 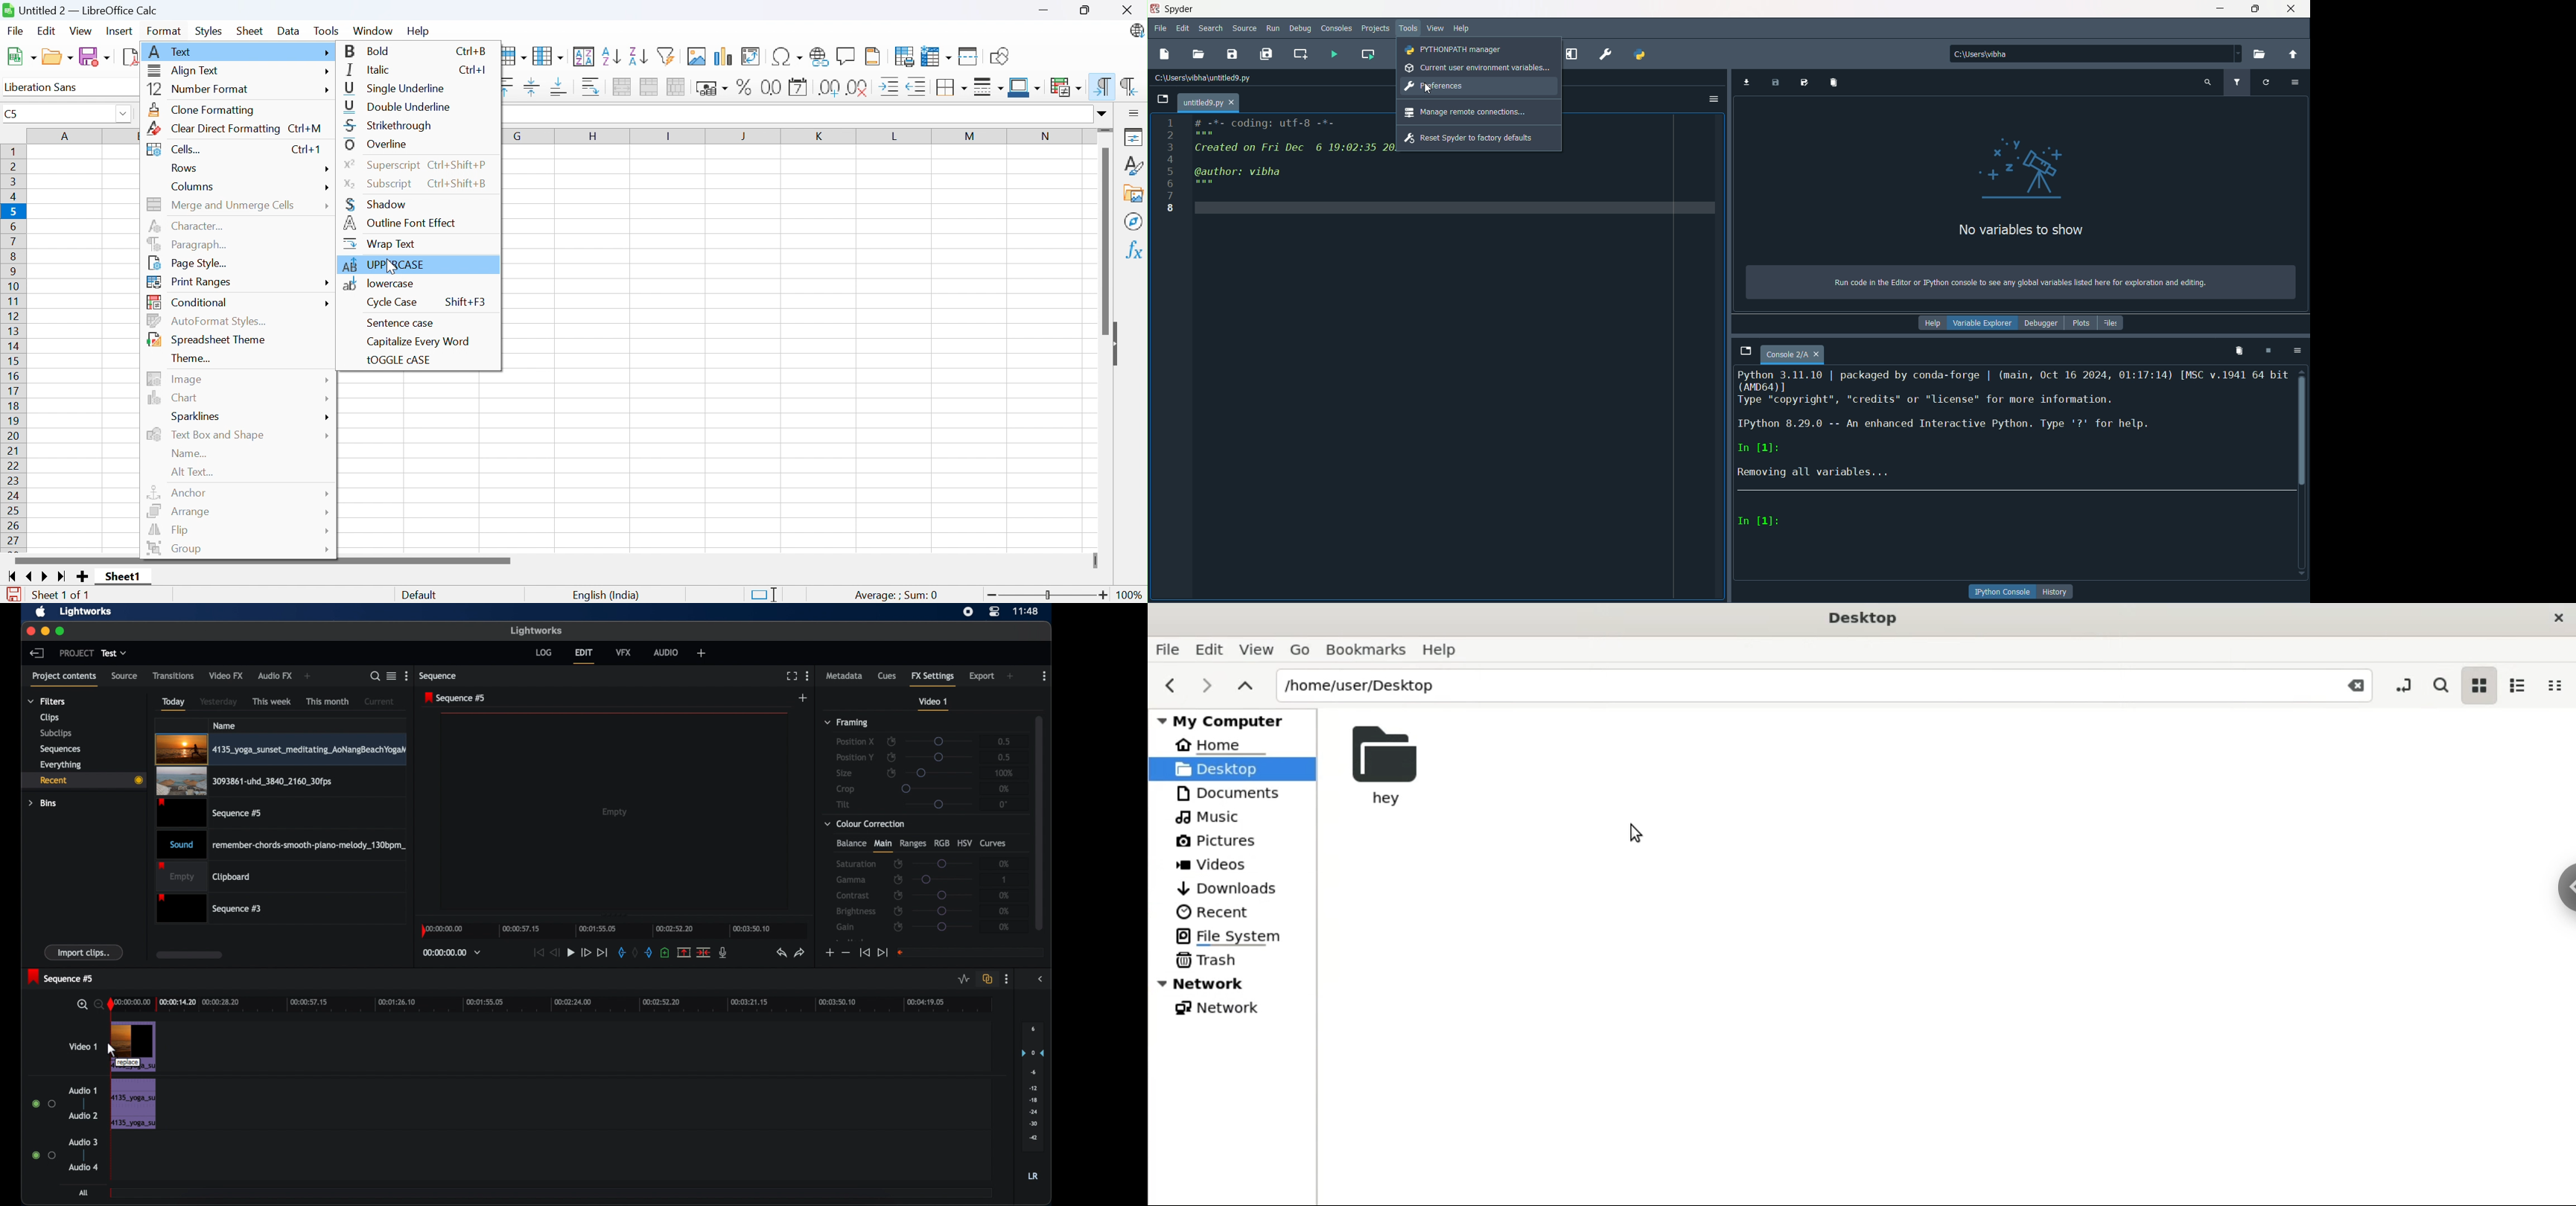 What do you see at coordinates (899, 863) in the screenshot?
I see `enable/disbale keyframes` at bounding box center [899, 863].